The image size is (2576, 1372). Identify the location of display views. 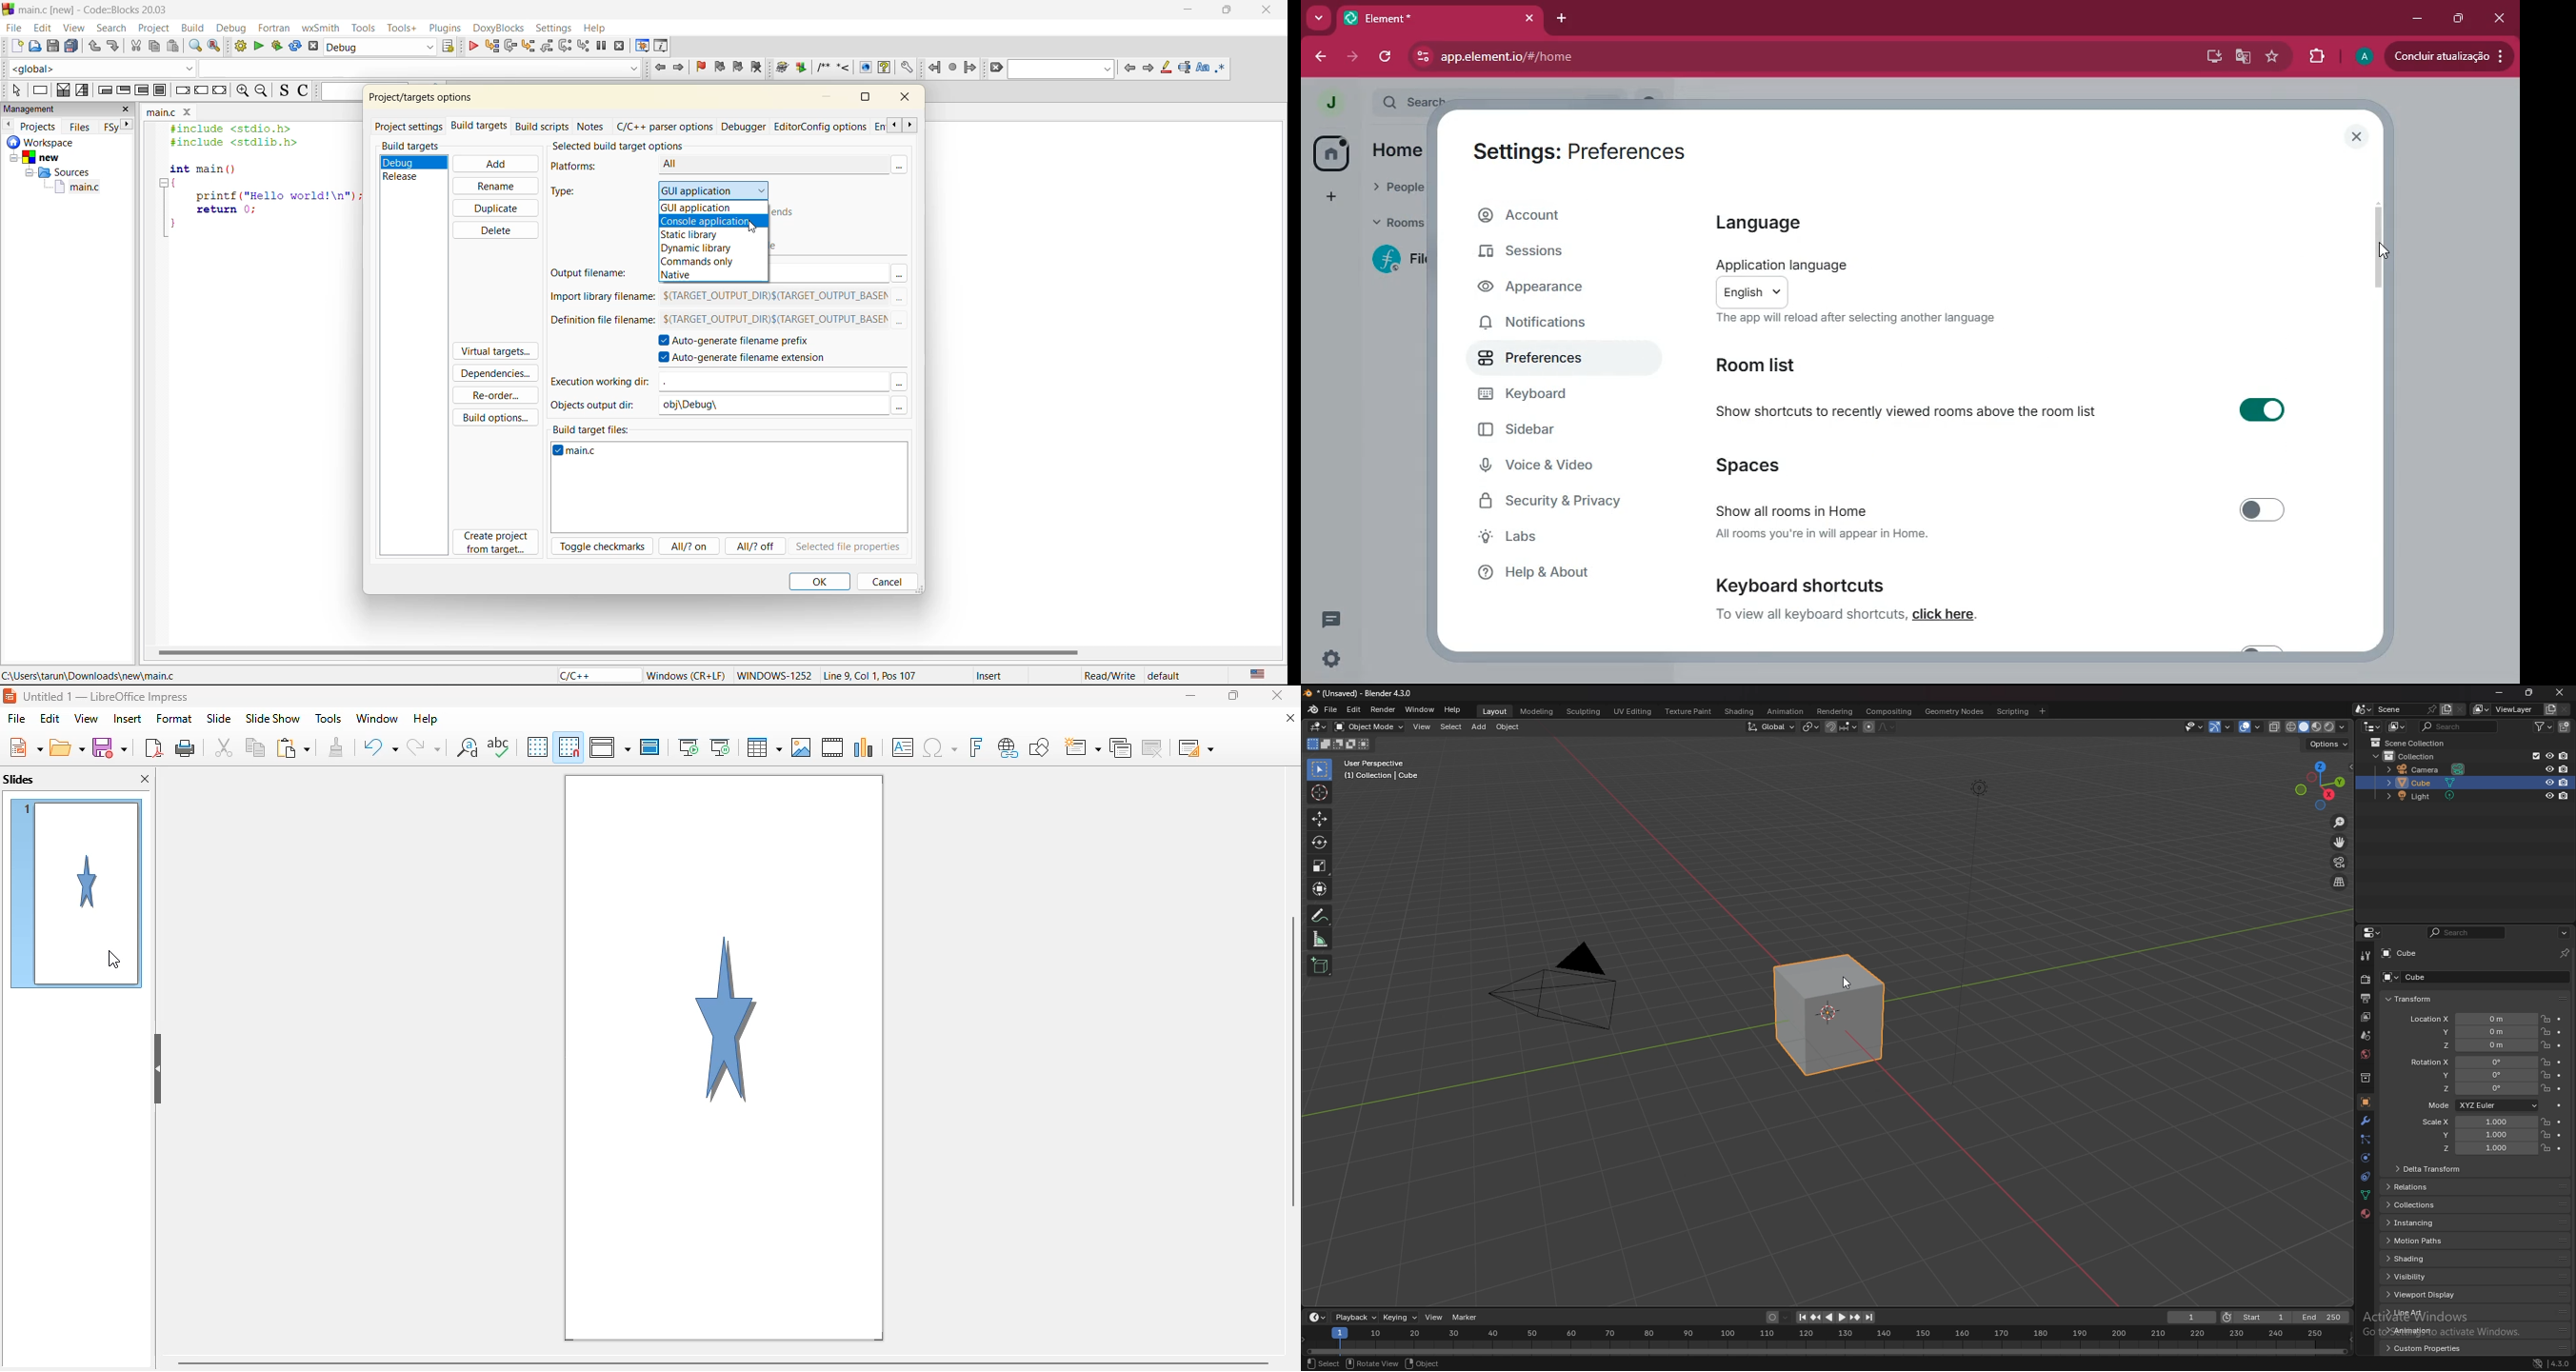
(609, 746).